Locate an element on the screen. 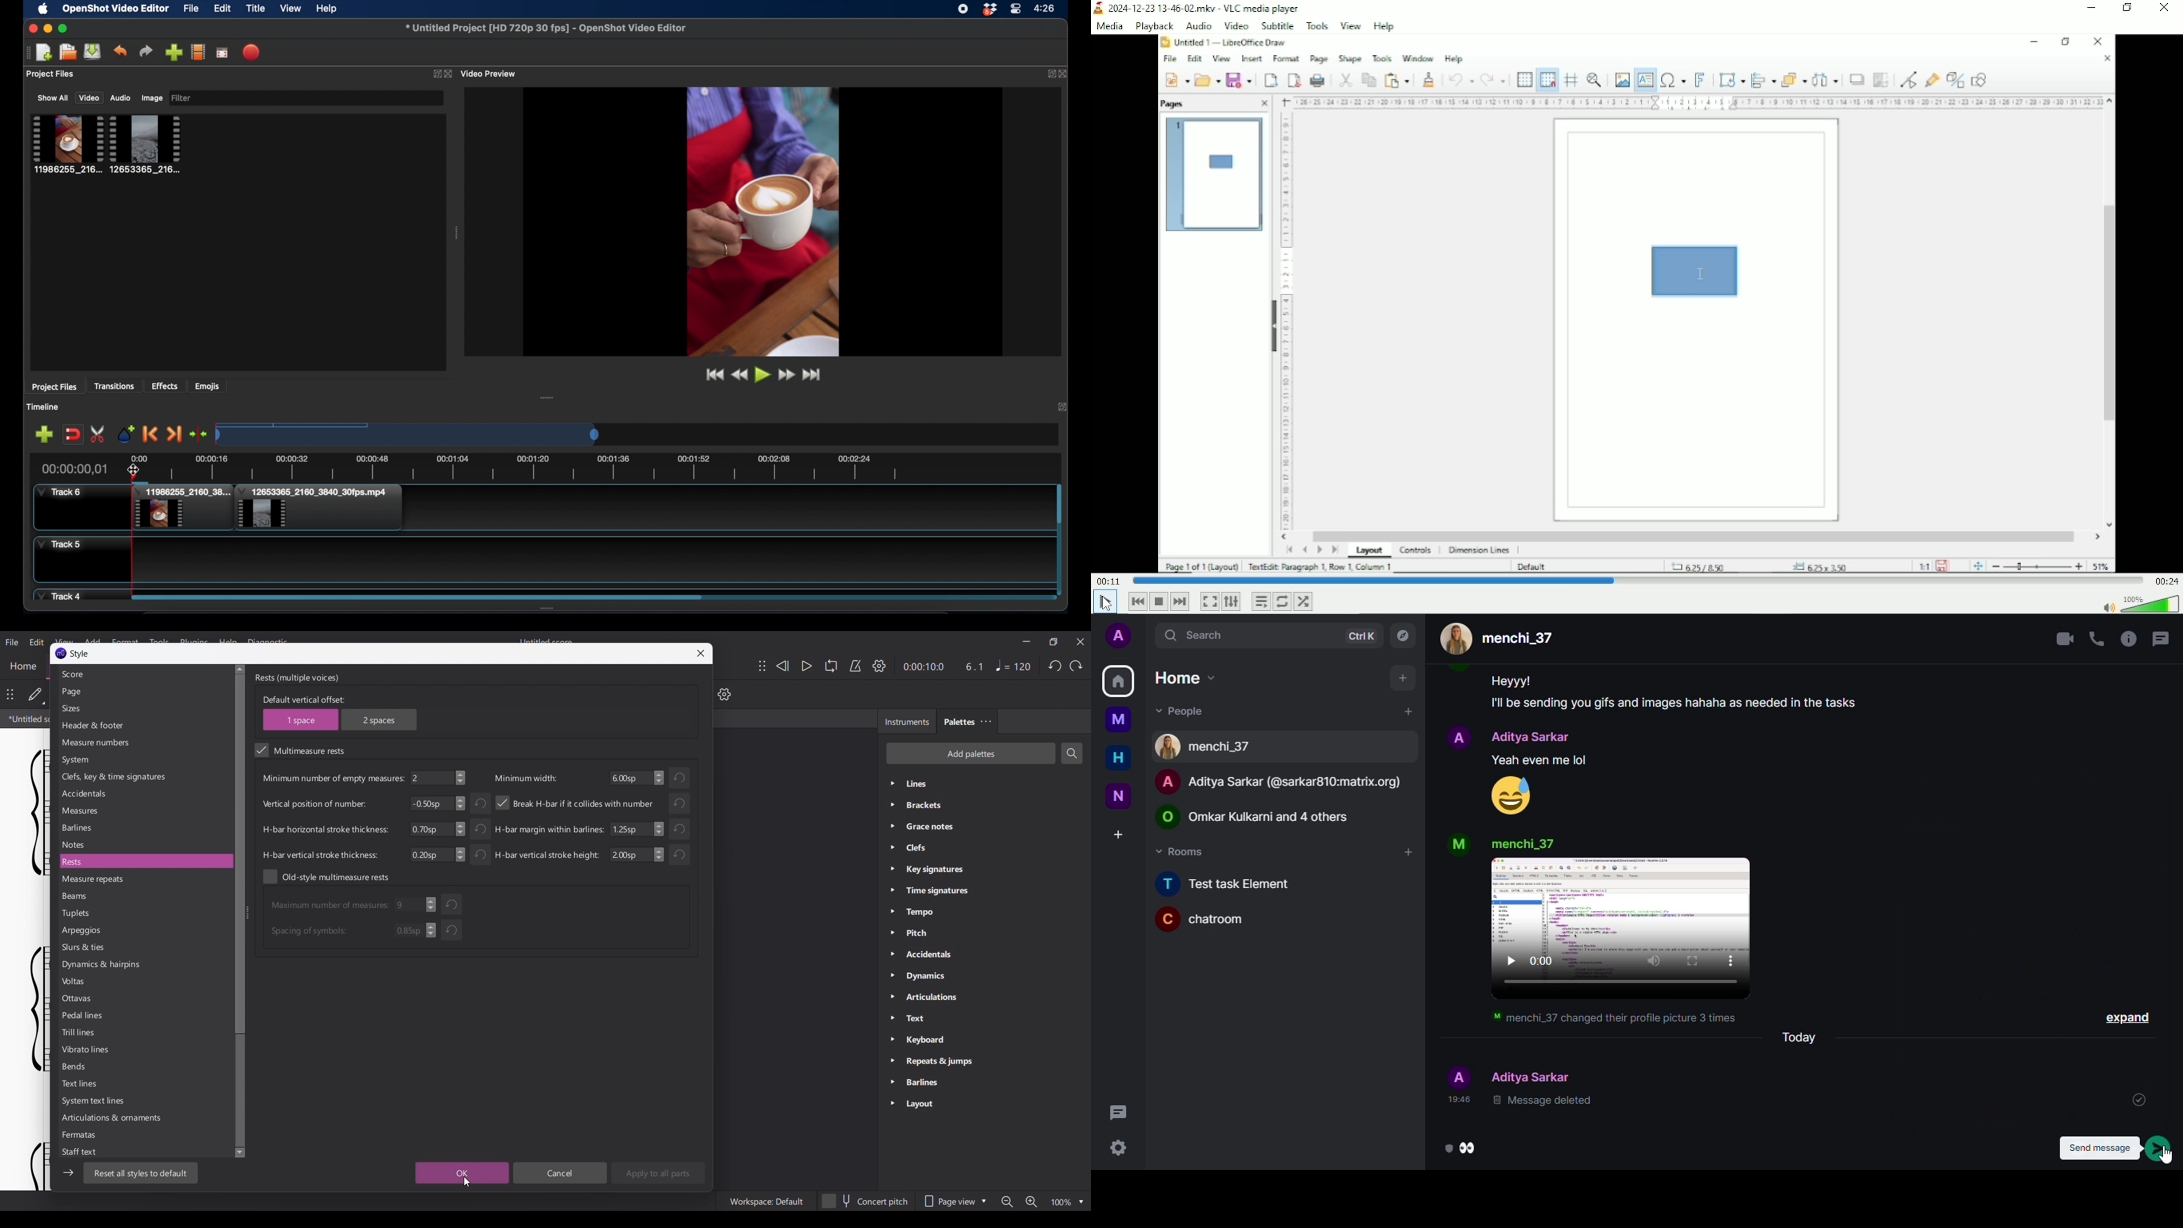  home is located at coordinates (1118, 758).